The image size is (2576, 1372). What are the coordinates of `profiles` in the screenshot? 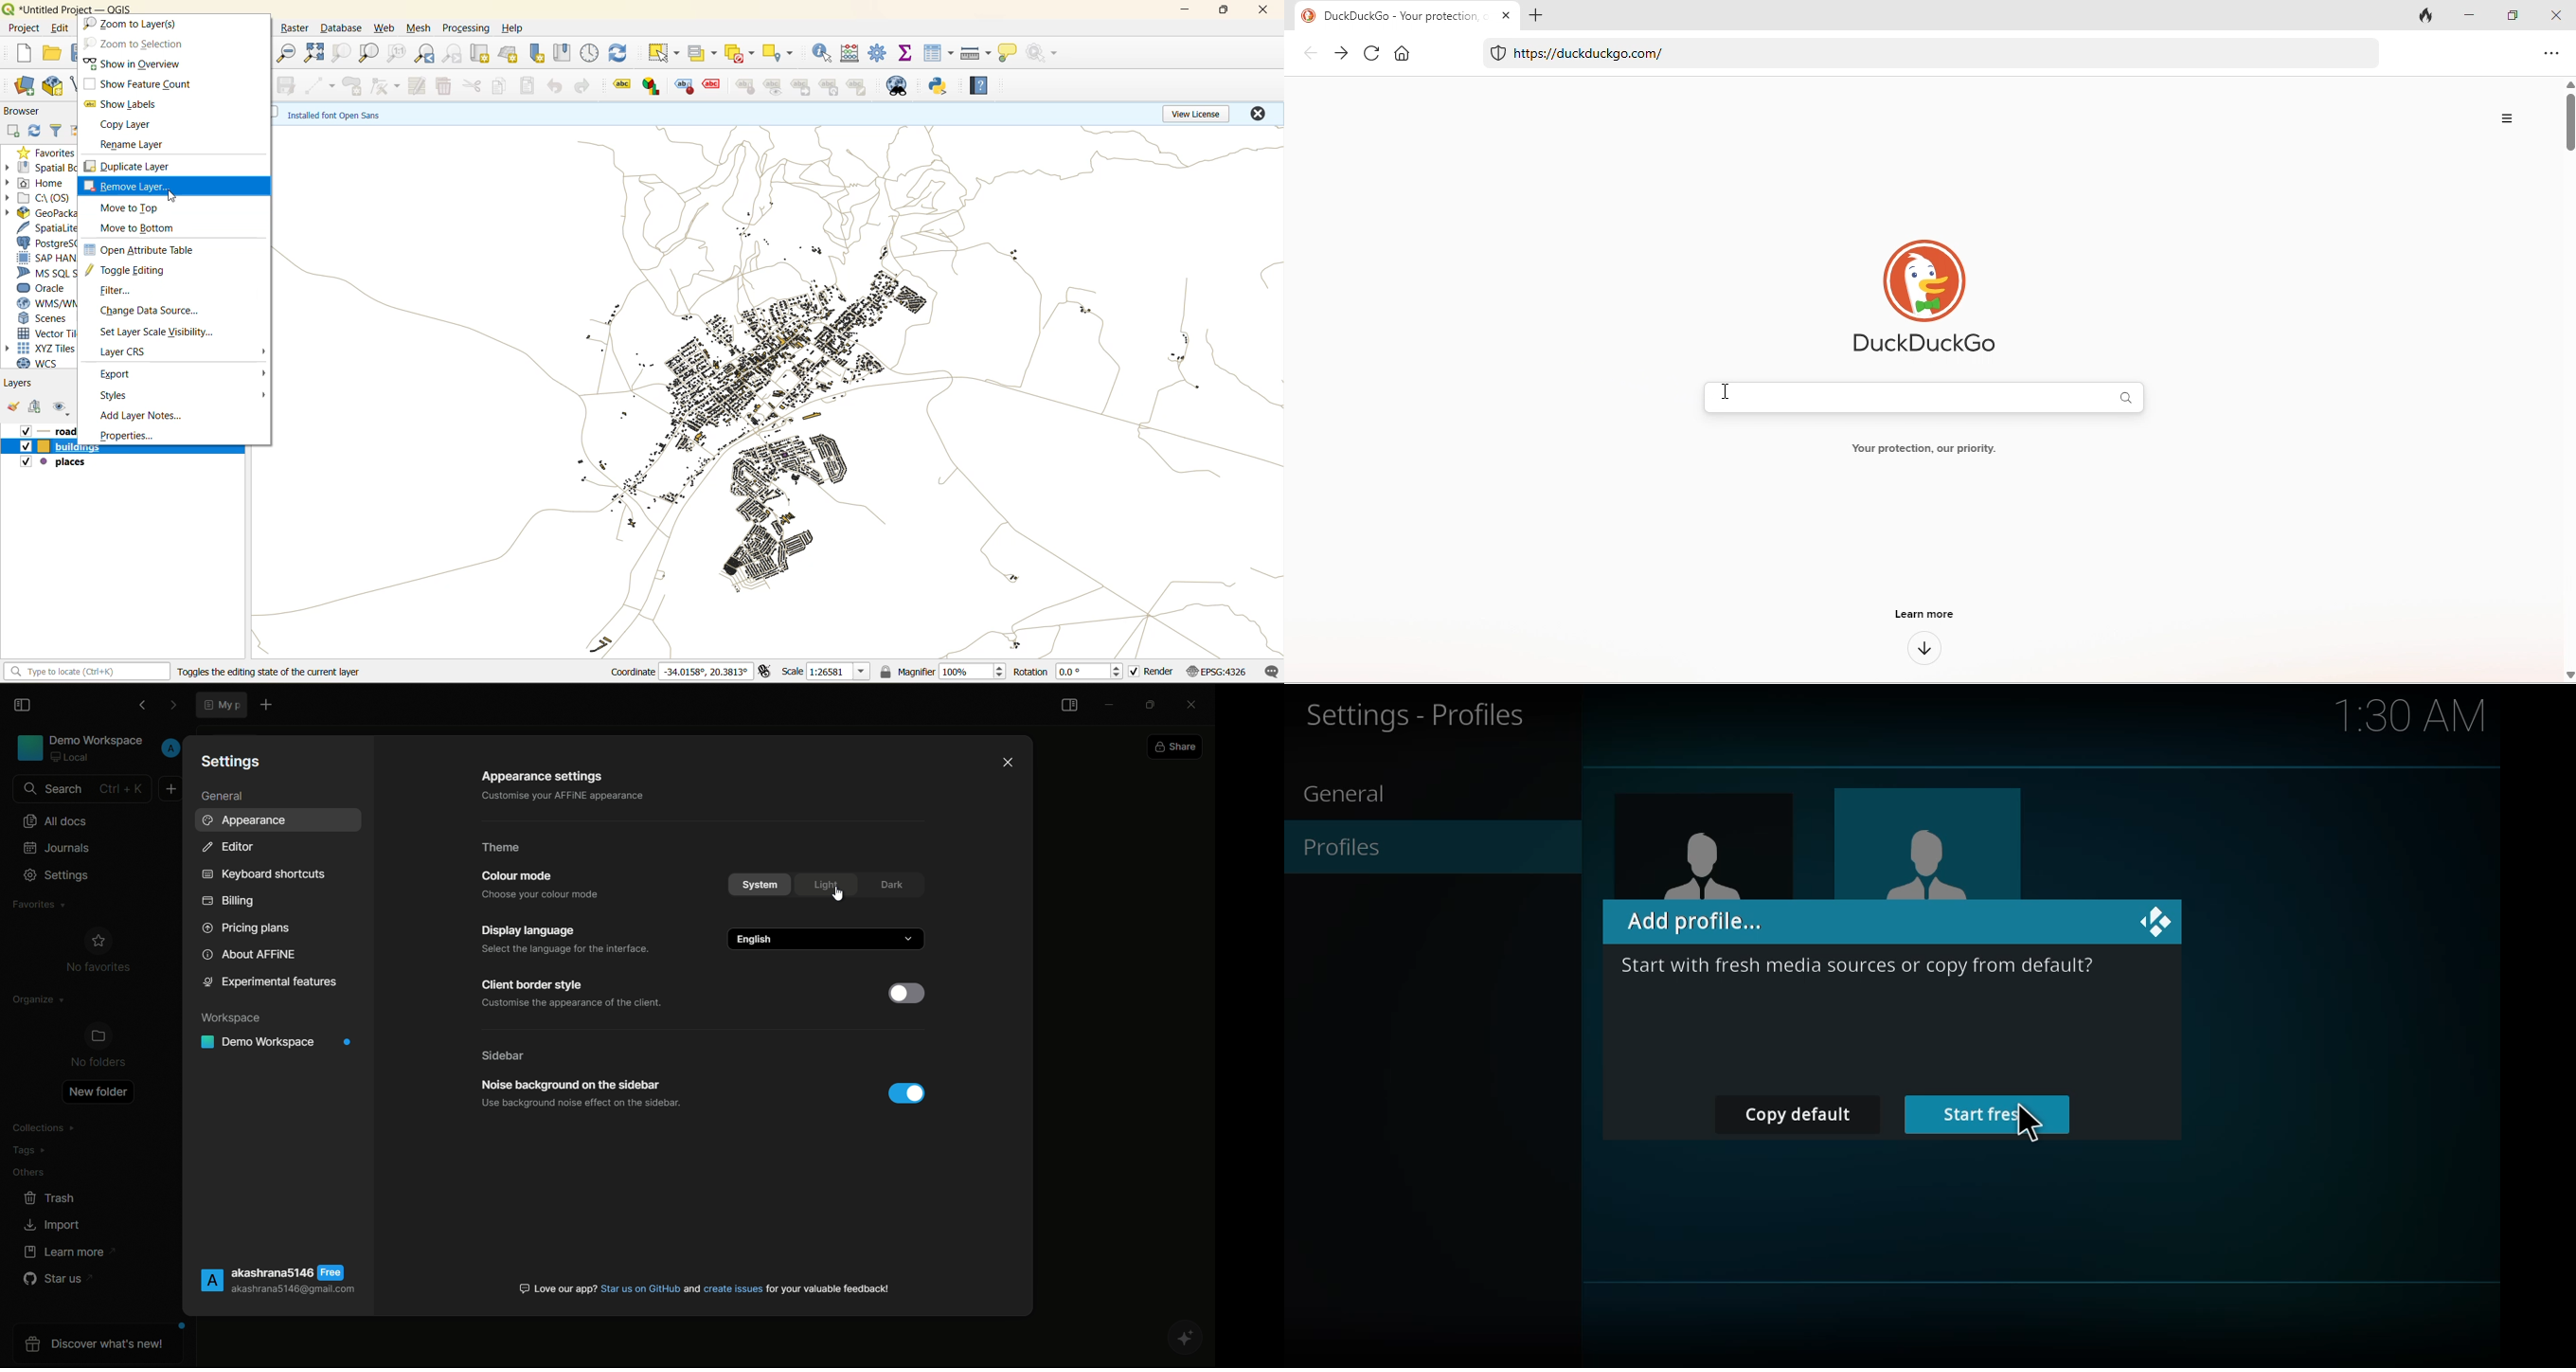 It's located at (1420, 715).